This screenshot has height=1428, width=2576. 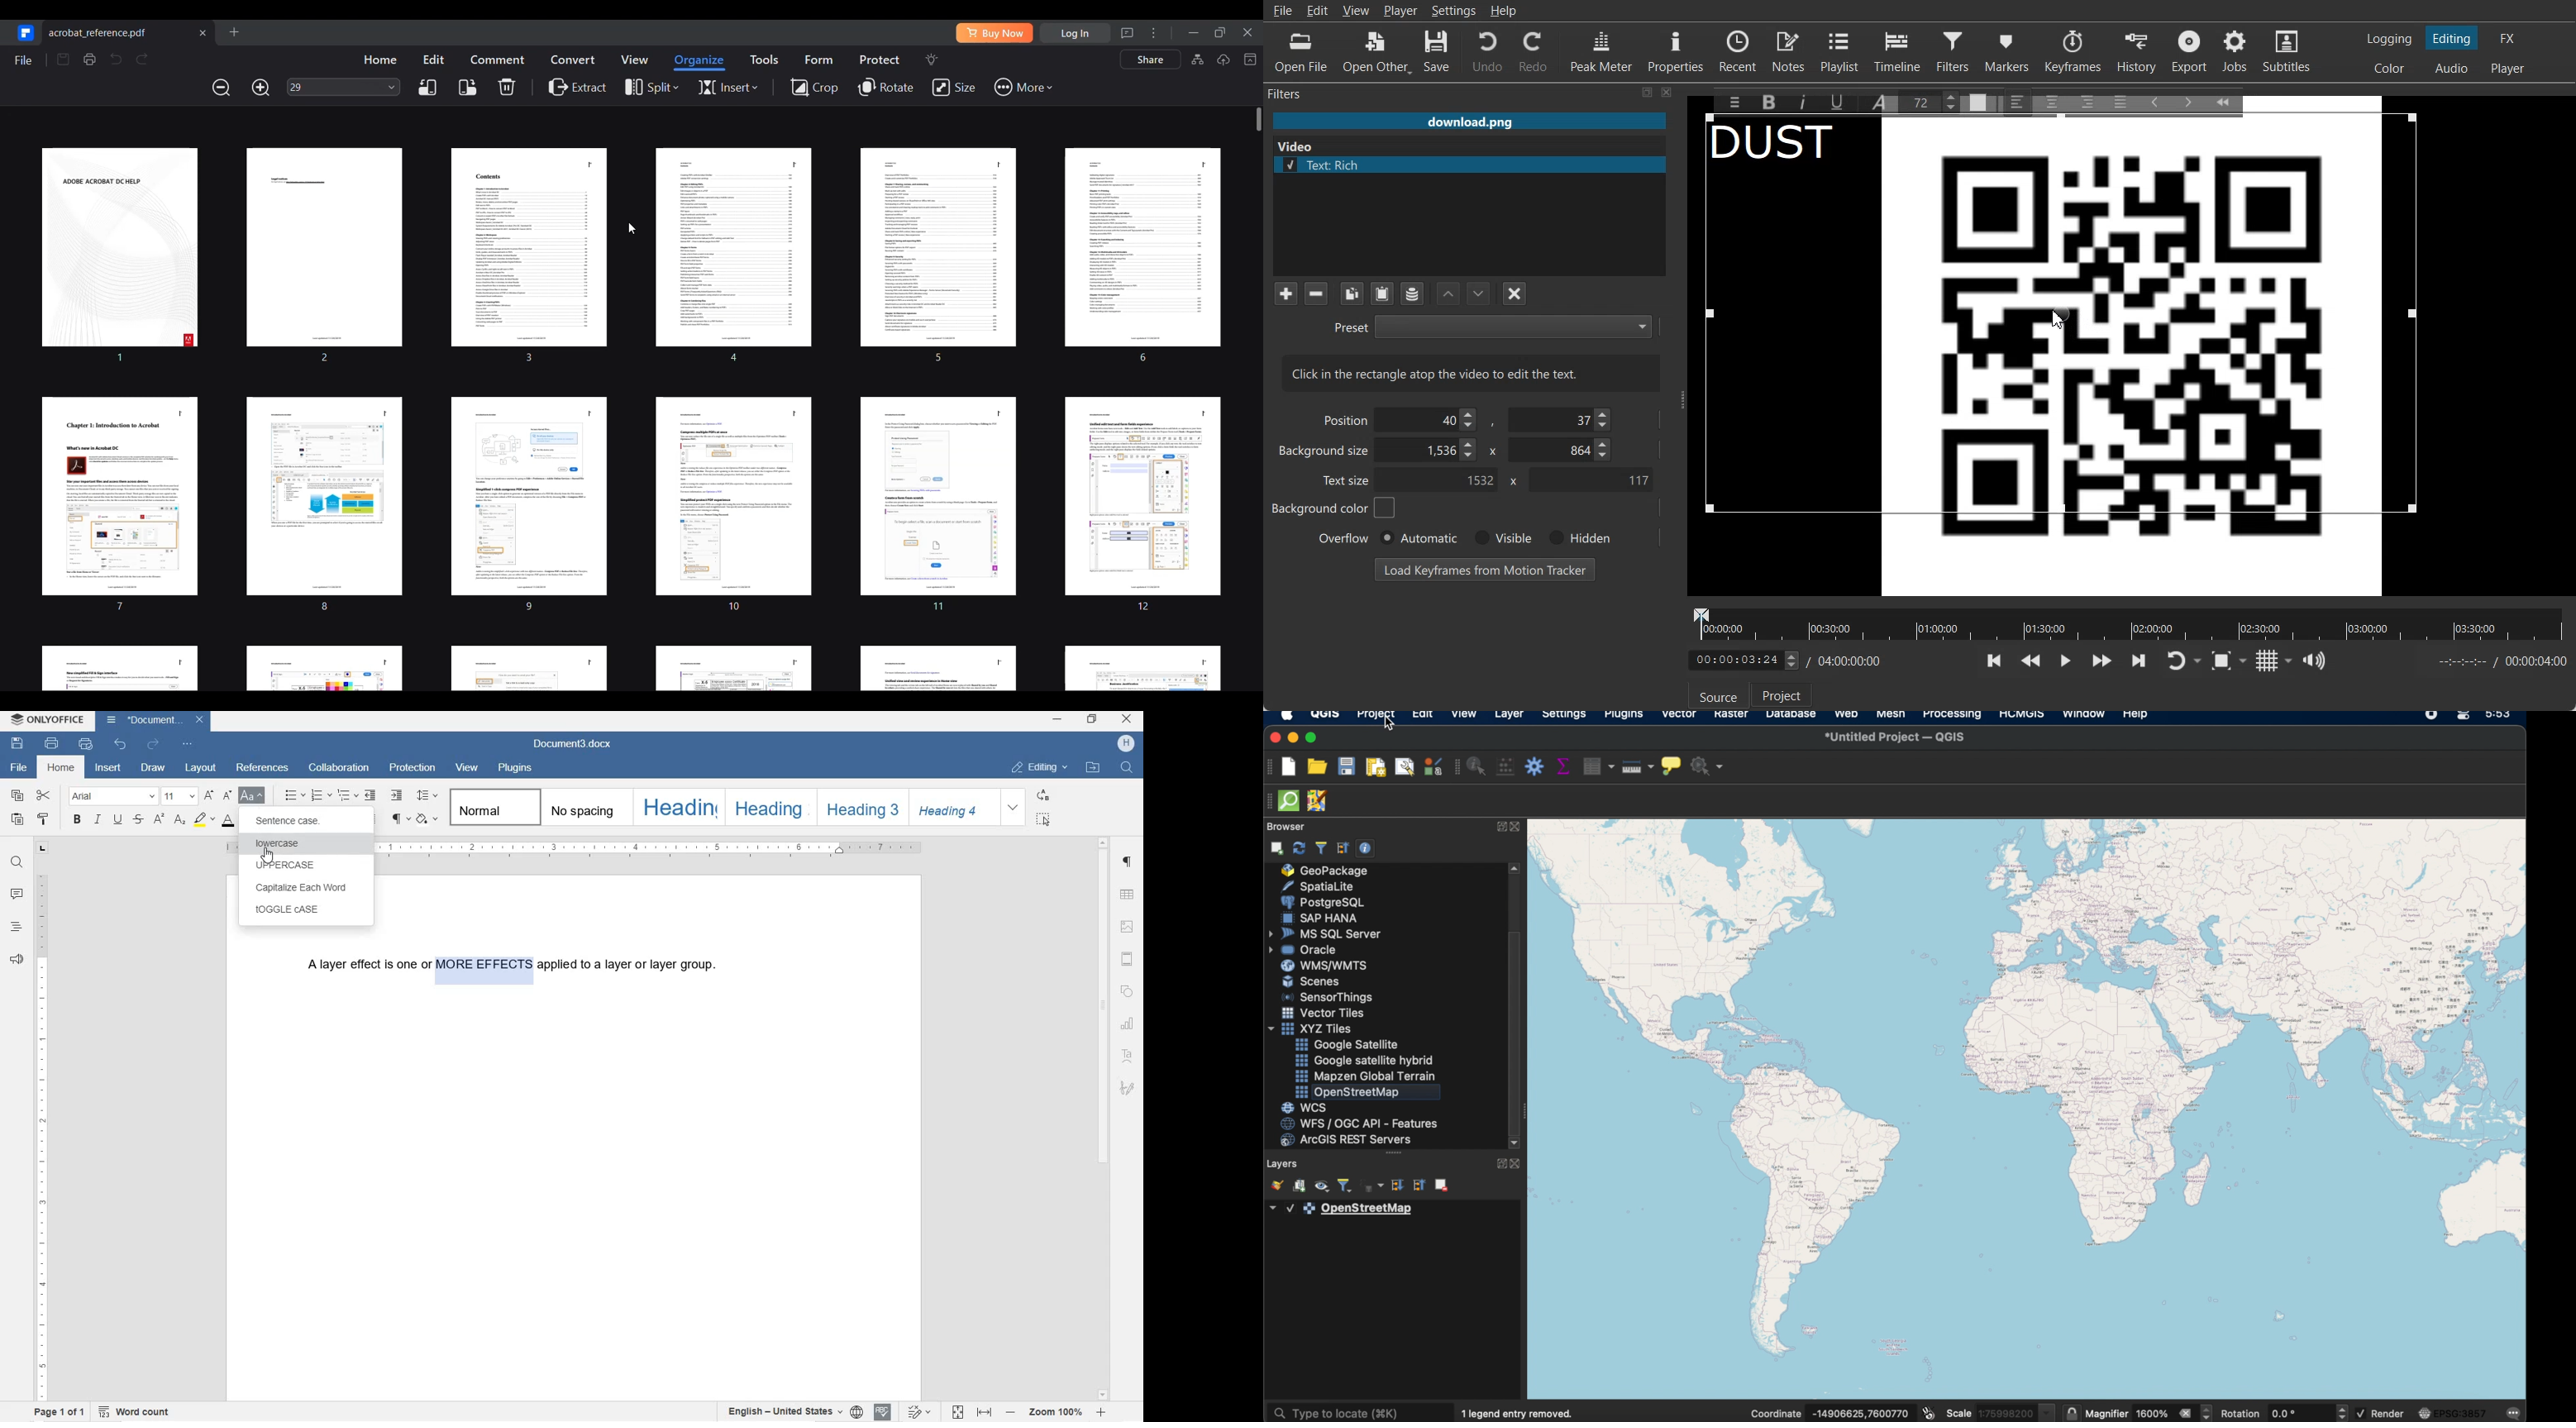 What do you see at coordinates (1128, 721) in the screenshot?
I see `CLOSE` at bounding box center [1128, 721].